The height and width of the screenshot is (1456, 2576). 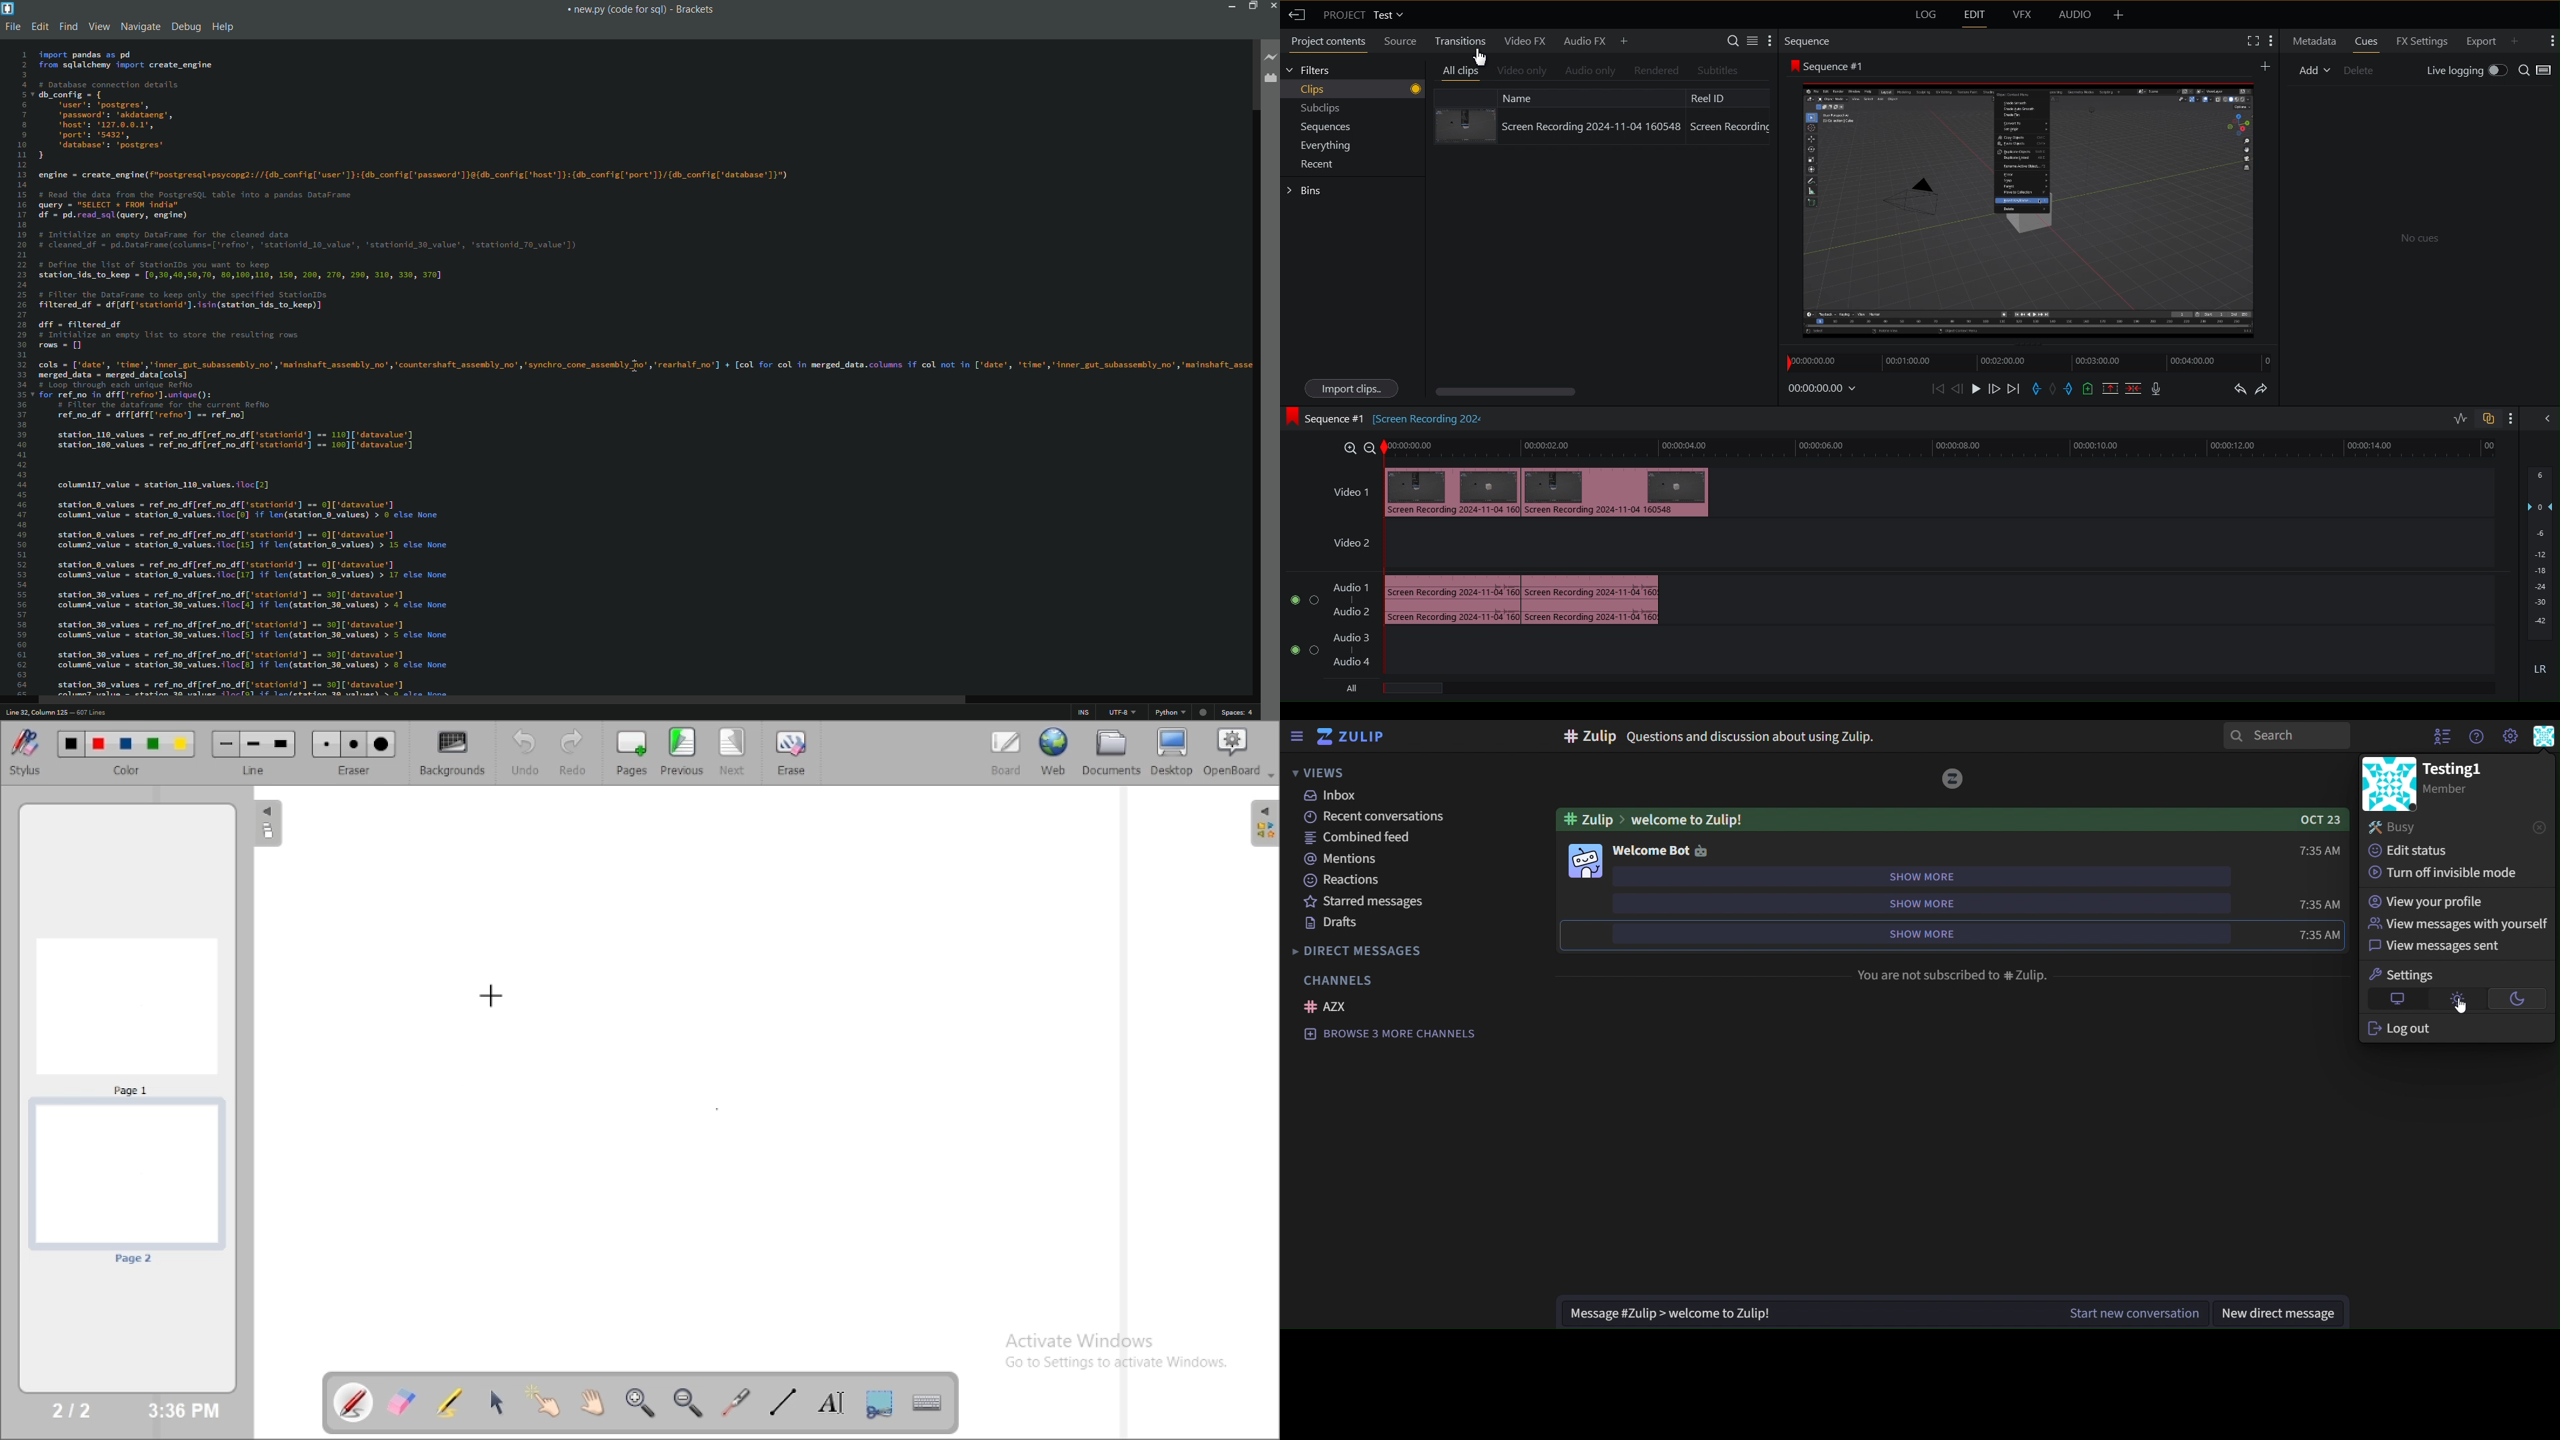 What do you see at coordinates (1957, 389) in the screenshot?
I see `Move Back` at bounding box center [1957, 389].